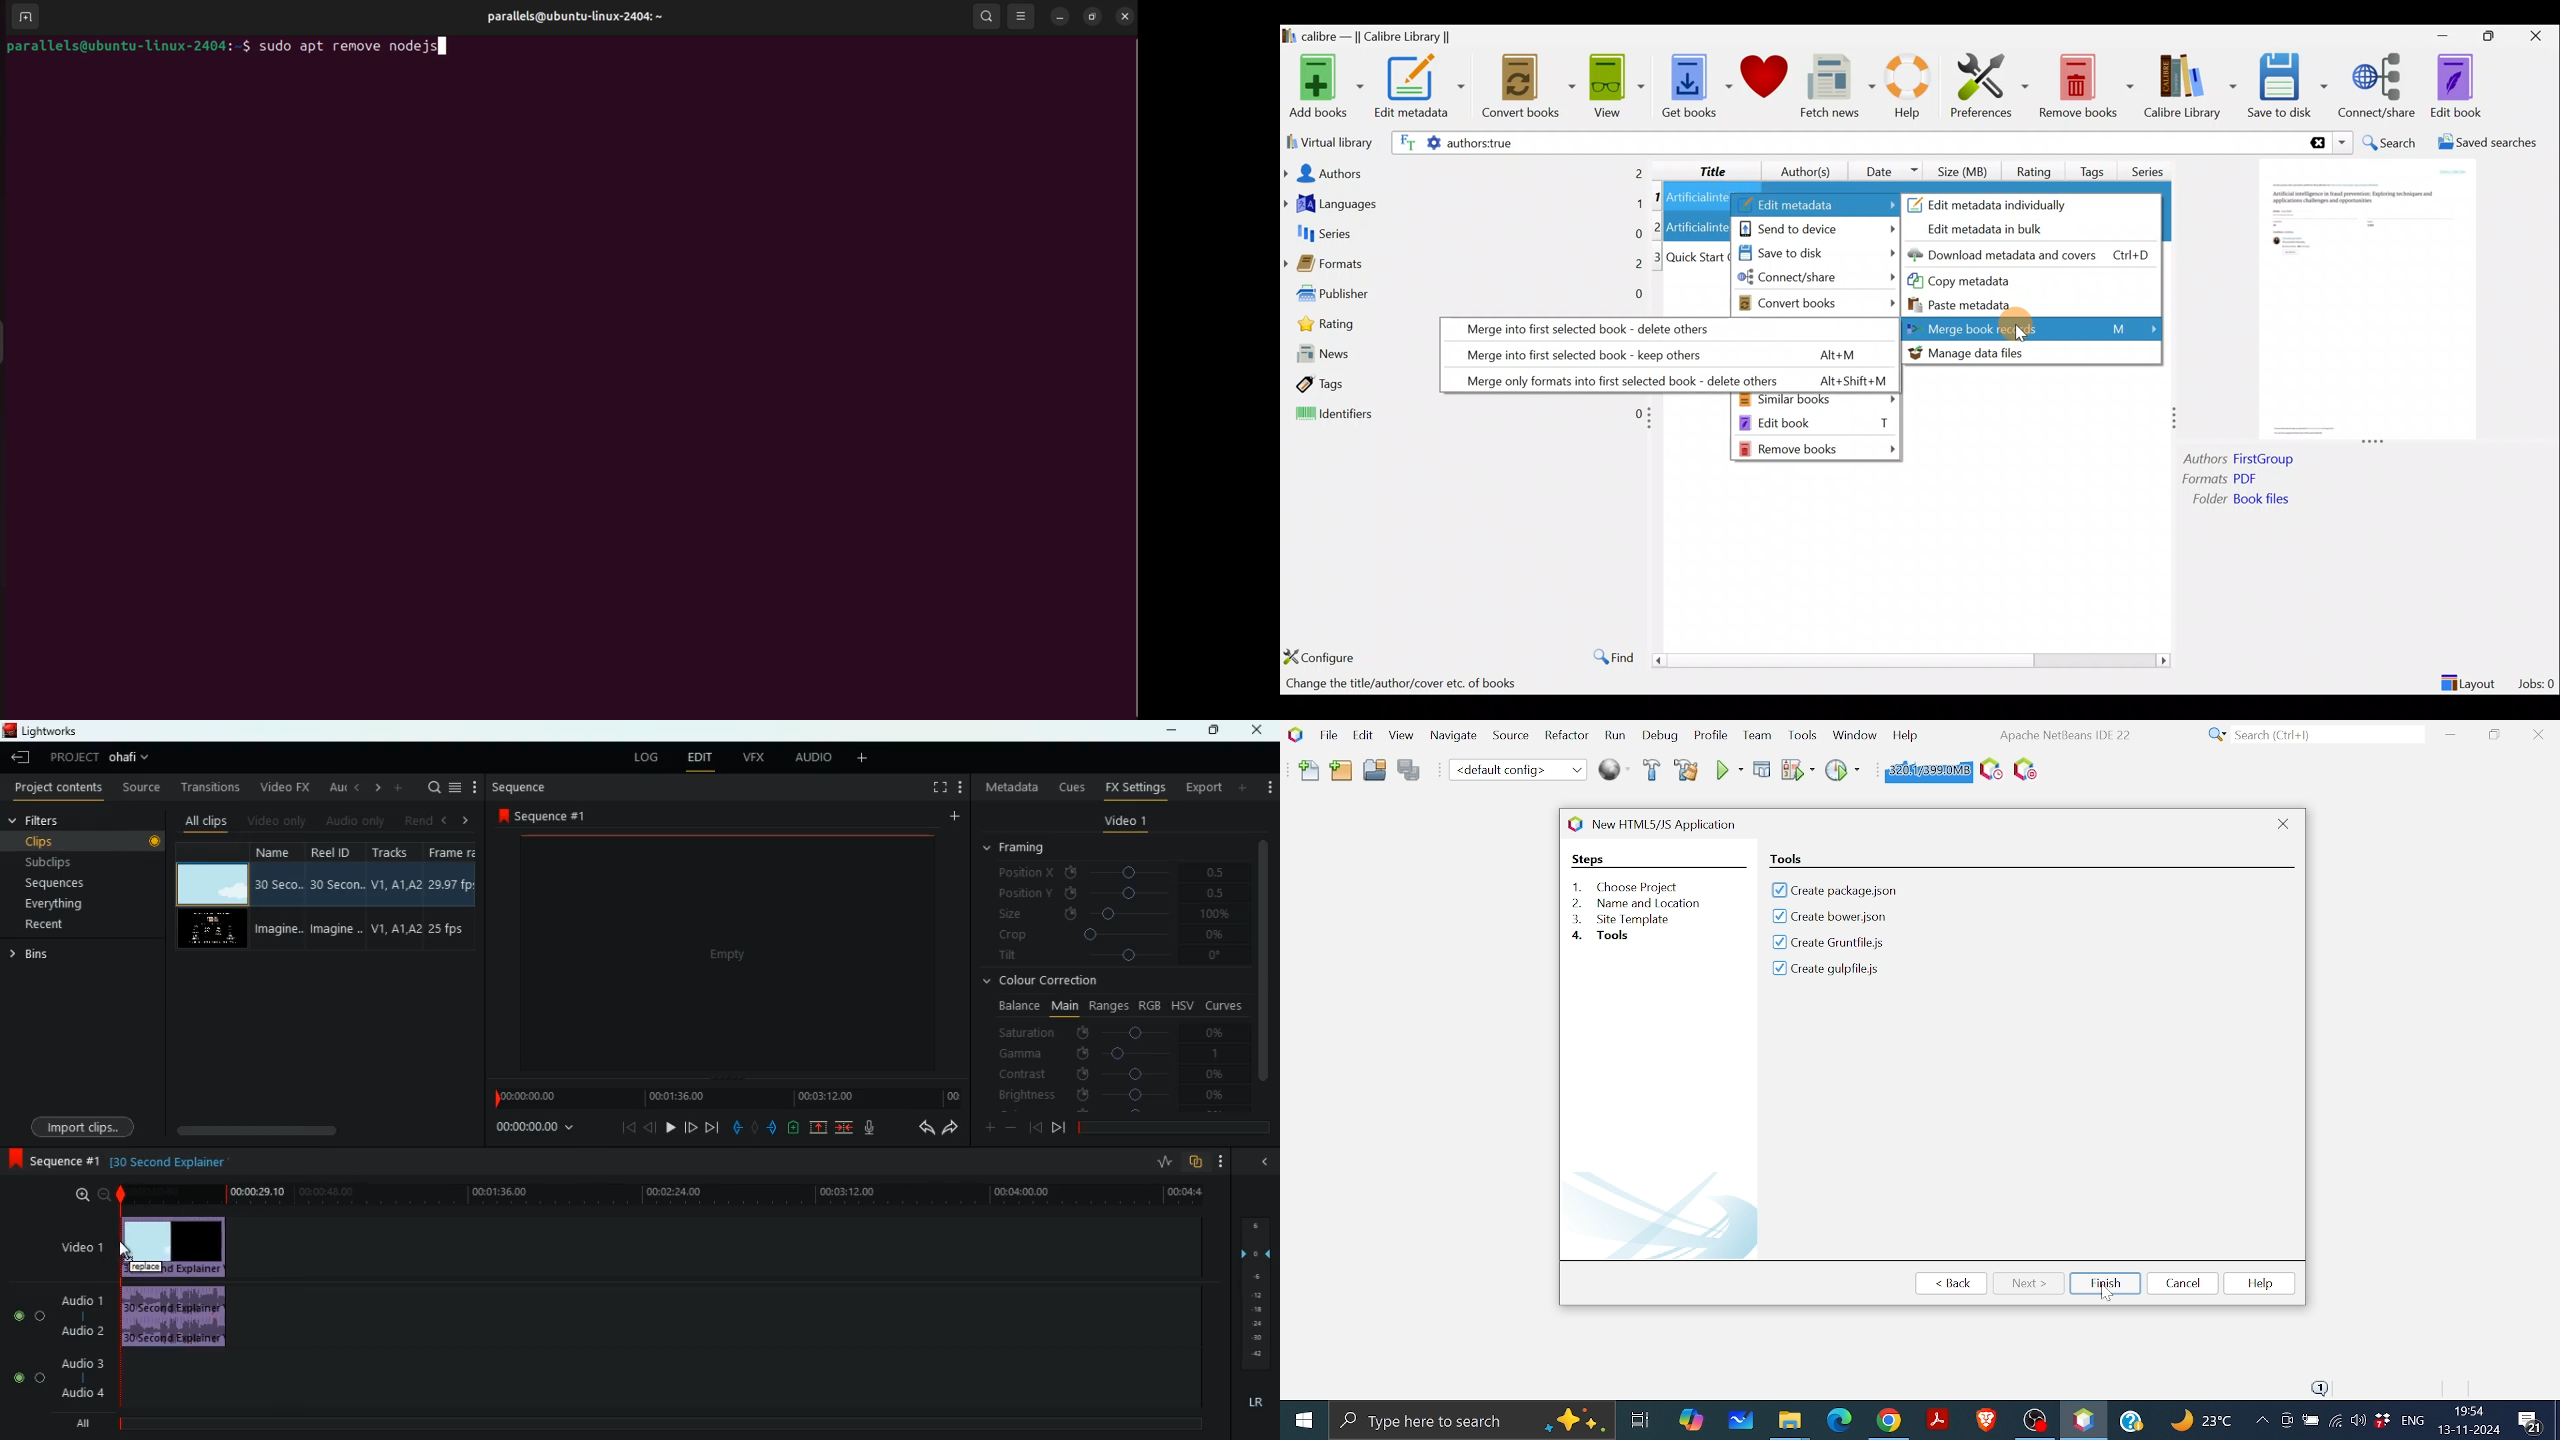 The image size is (2576, 1456). I want to click on Size, so click(1965, 169).